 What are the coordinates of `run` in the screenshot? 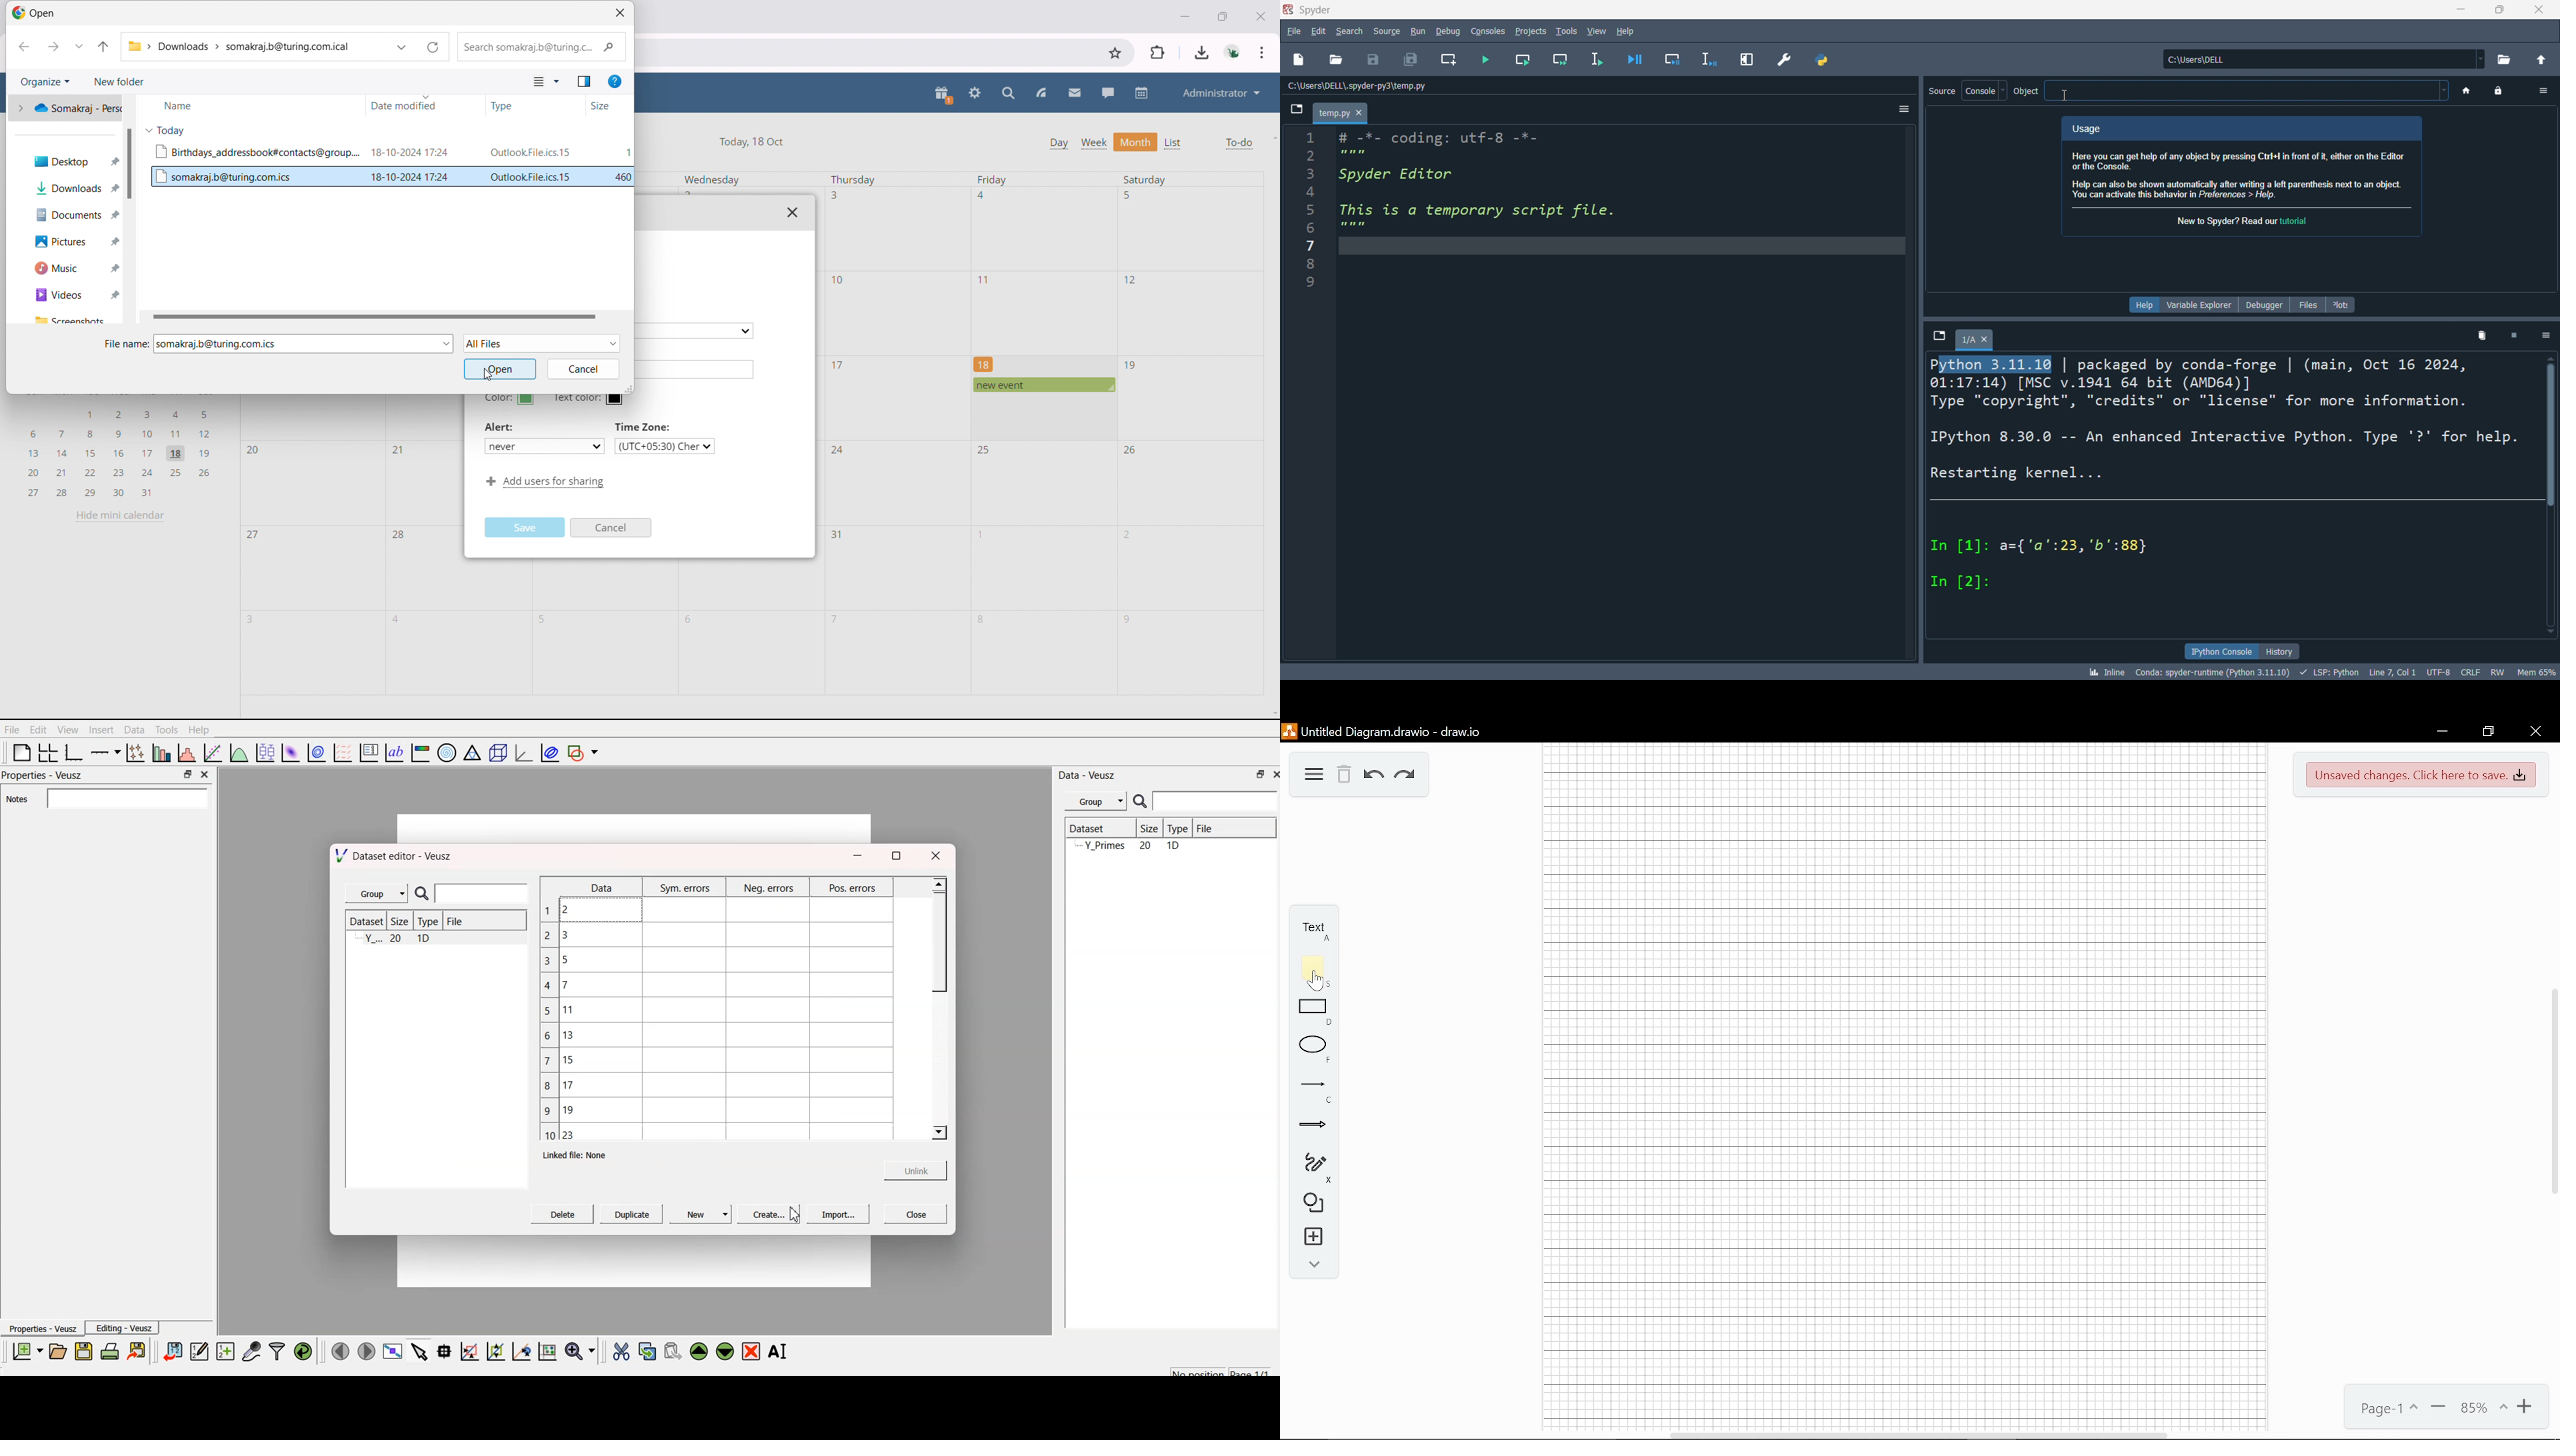 It's located at (1485, 58).